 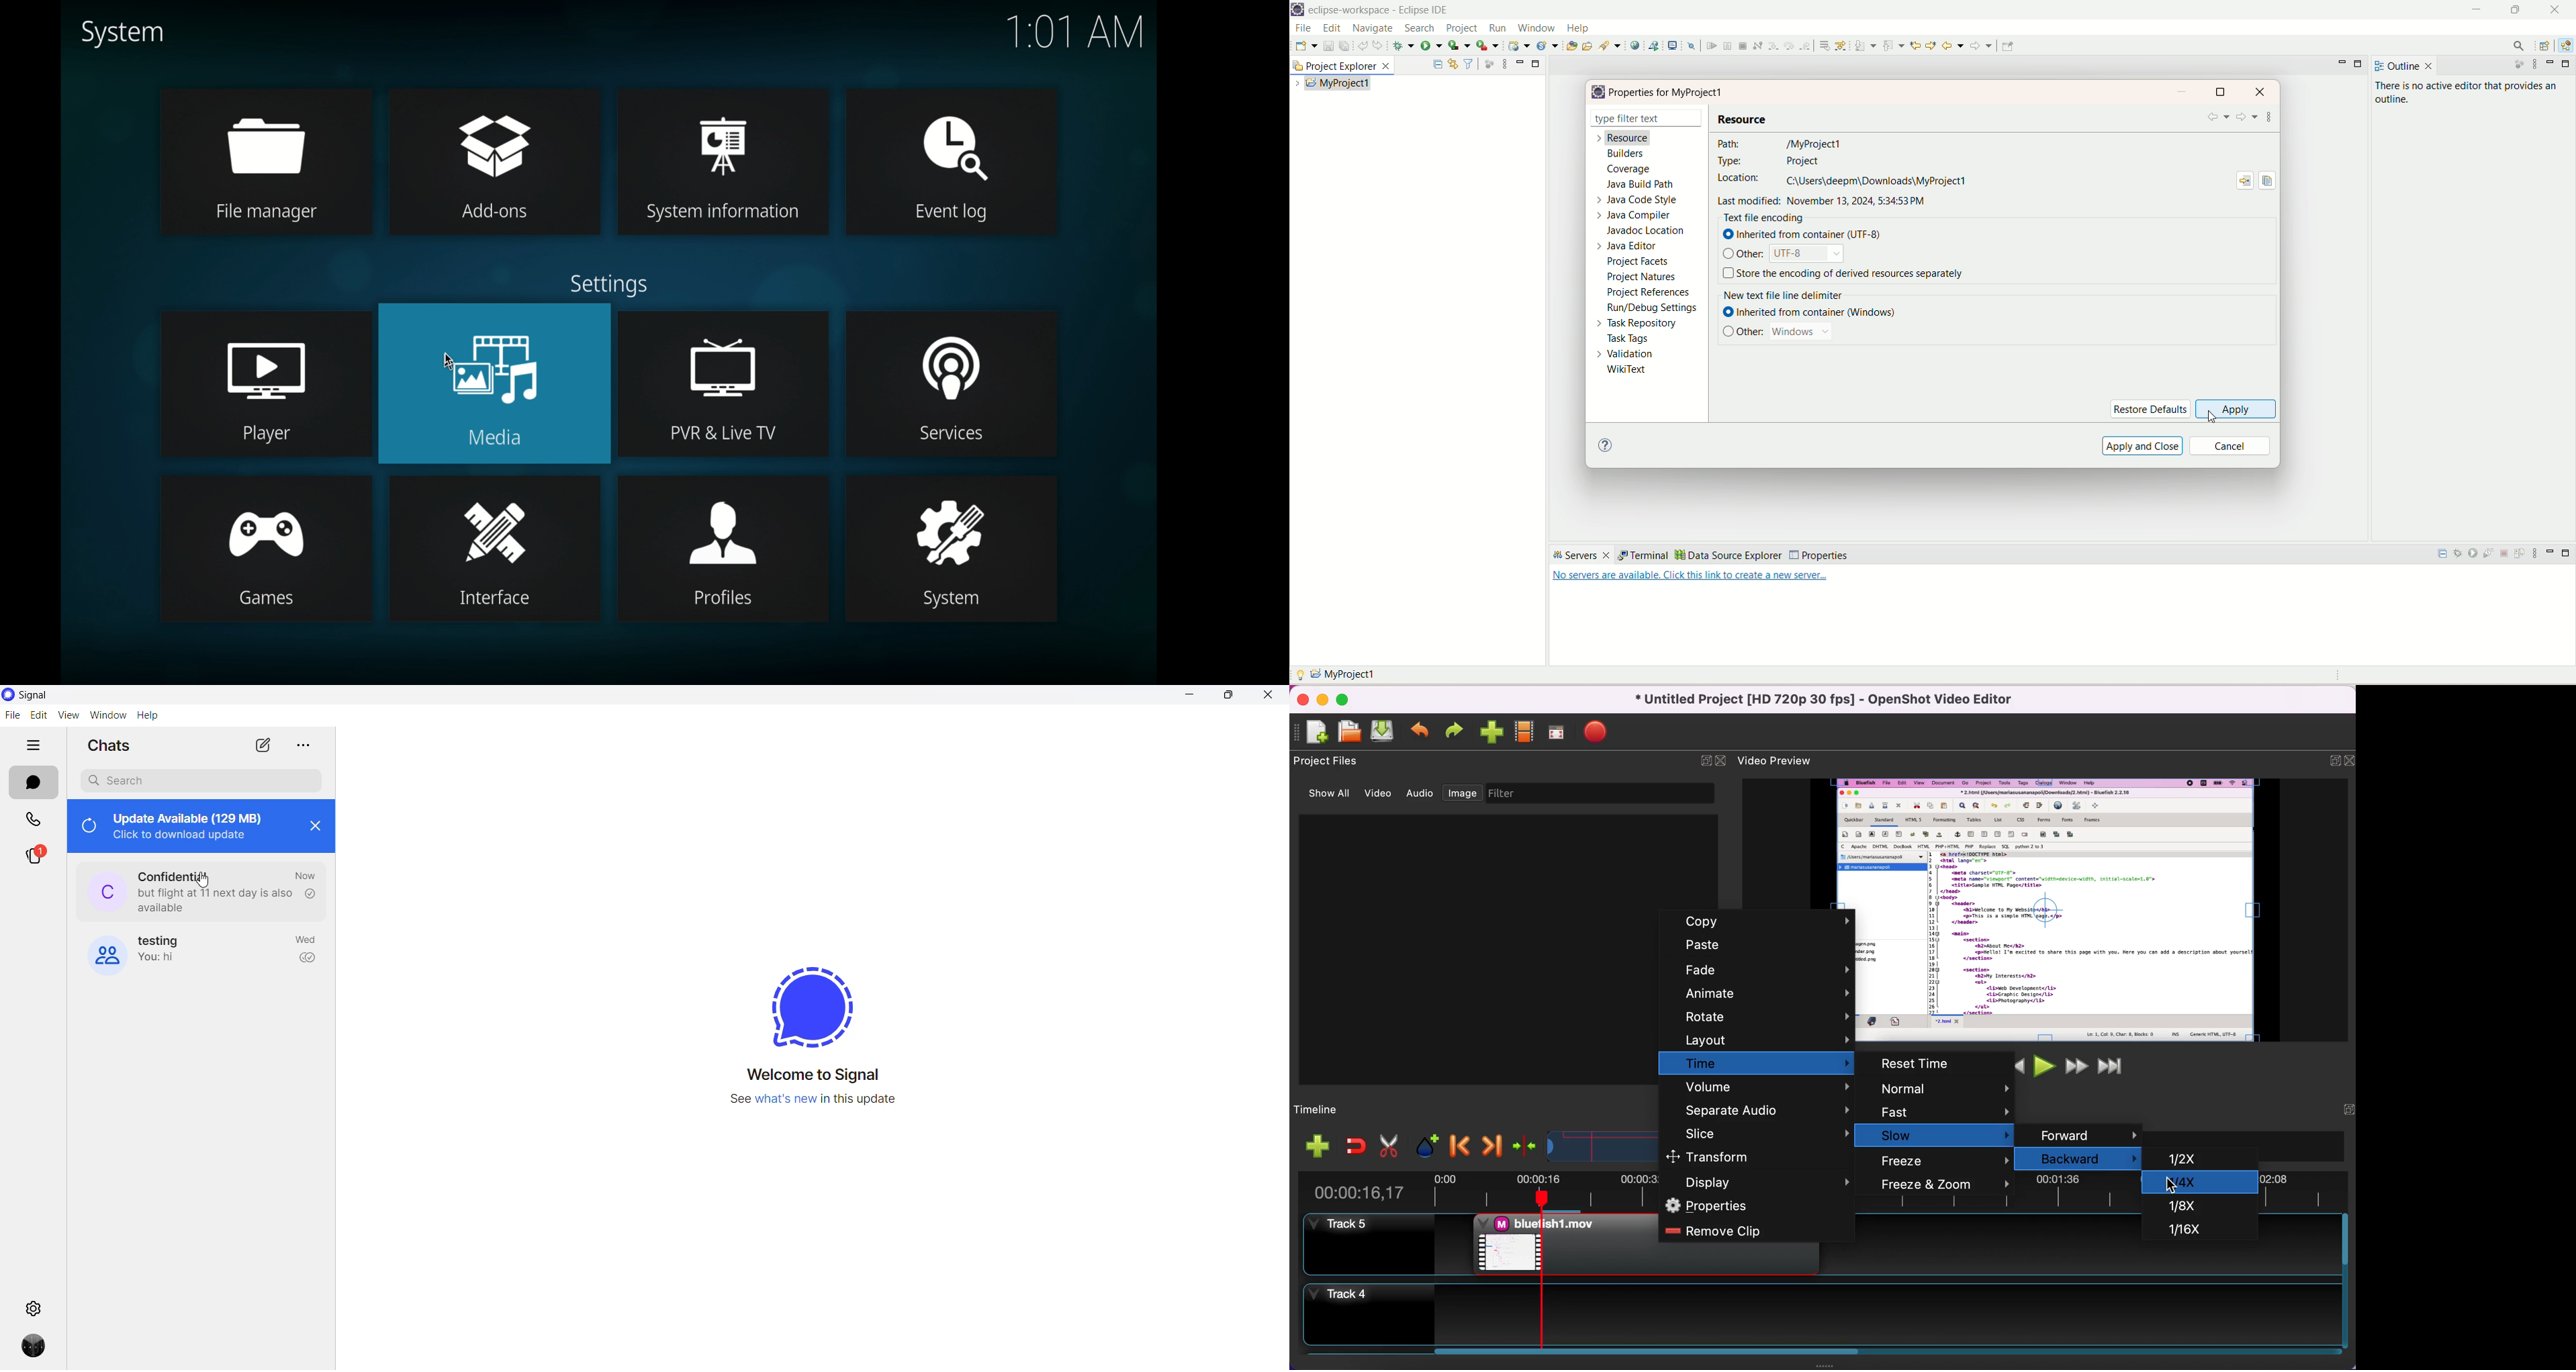 I want to click on 1.01 AM, so click(x=1074, y=36).